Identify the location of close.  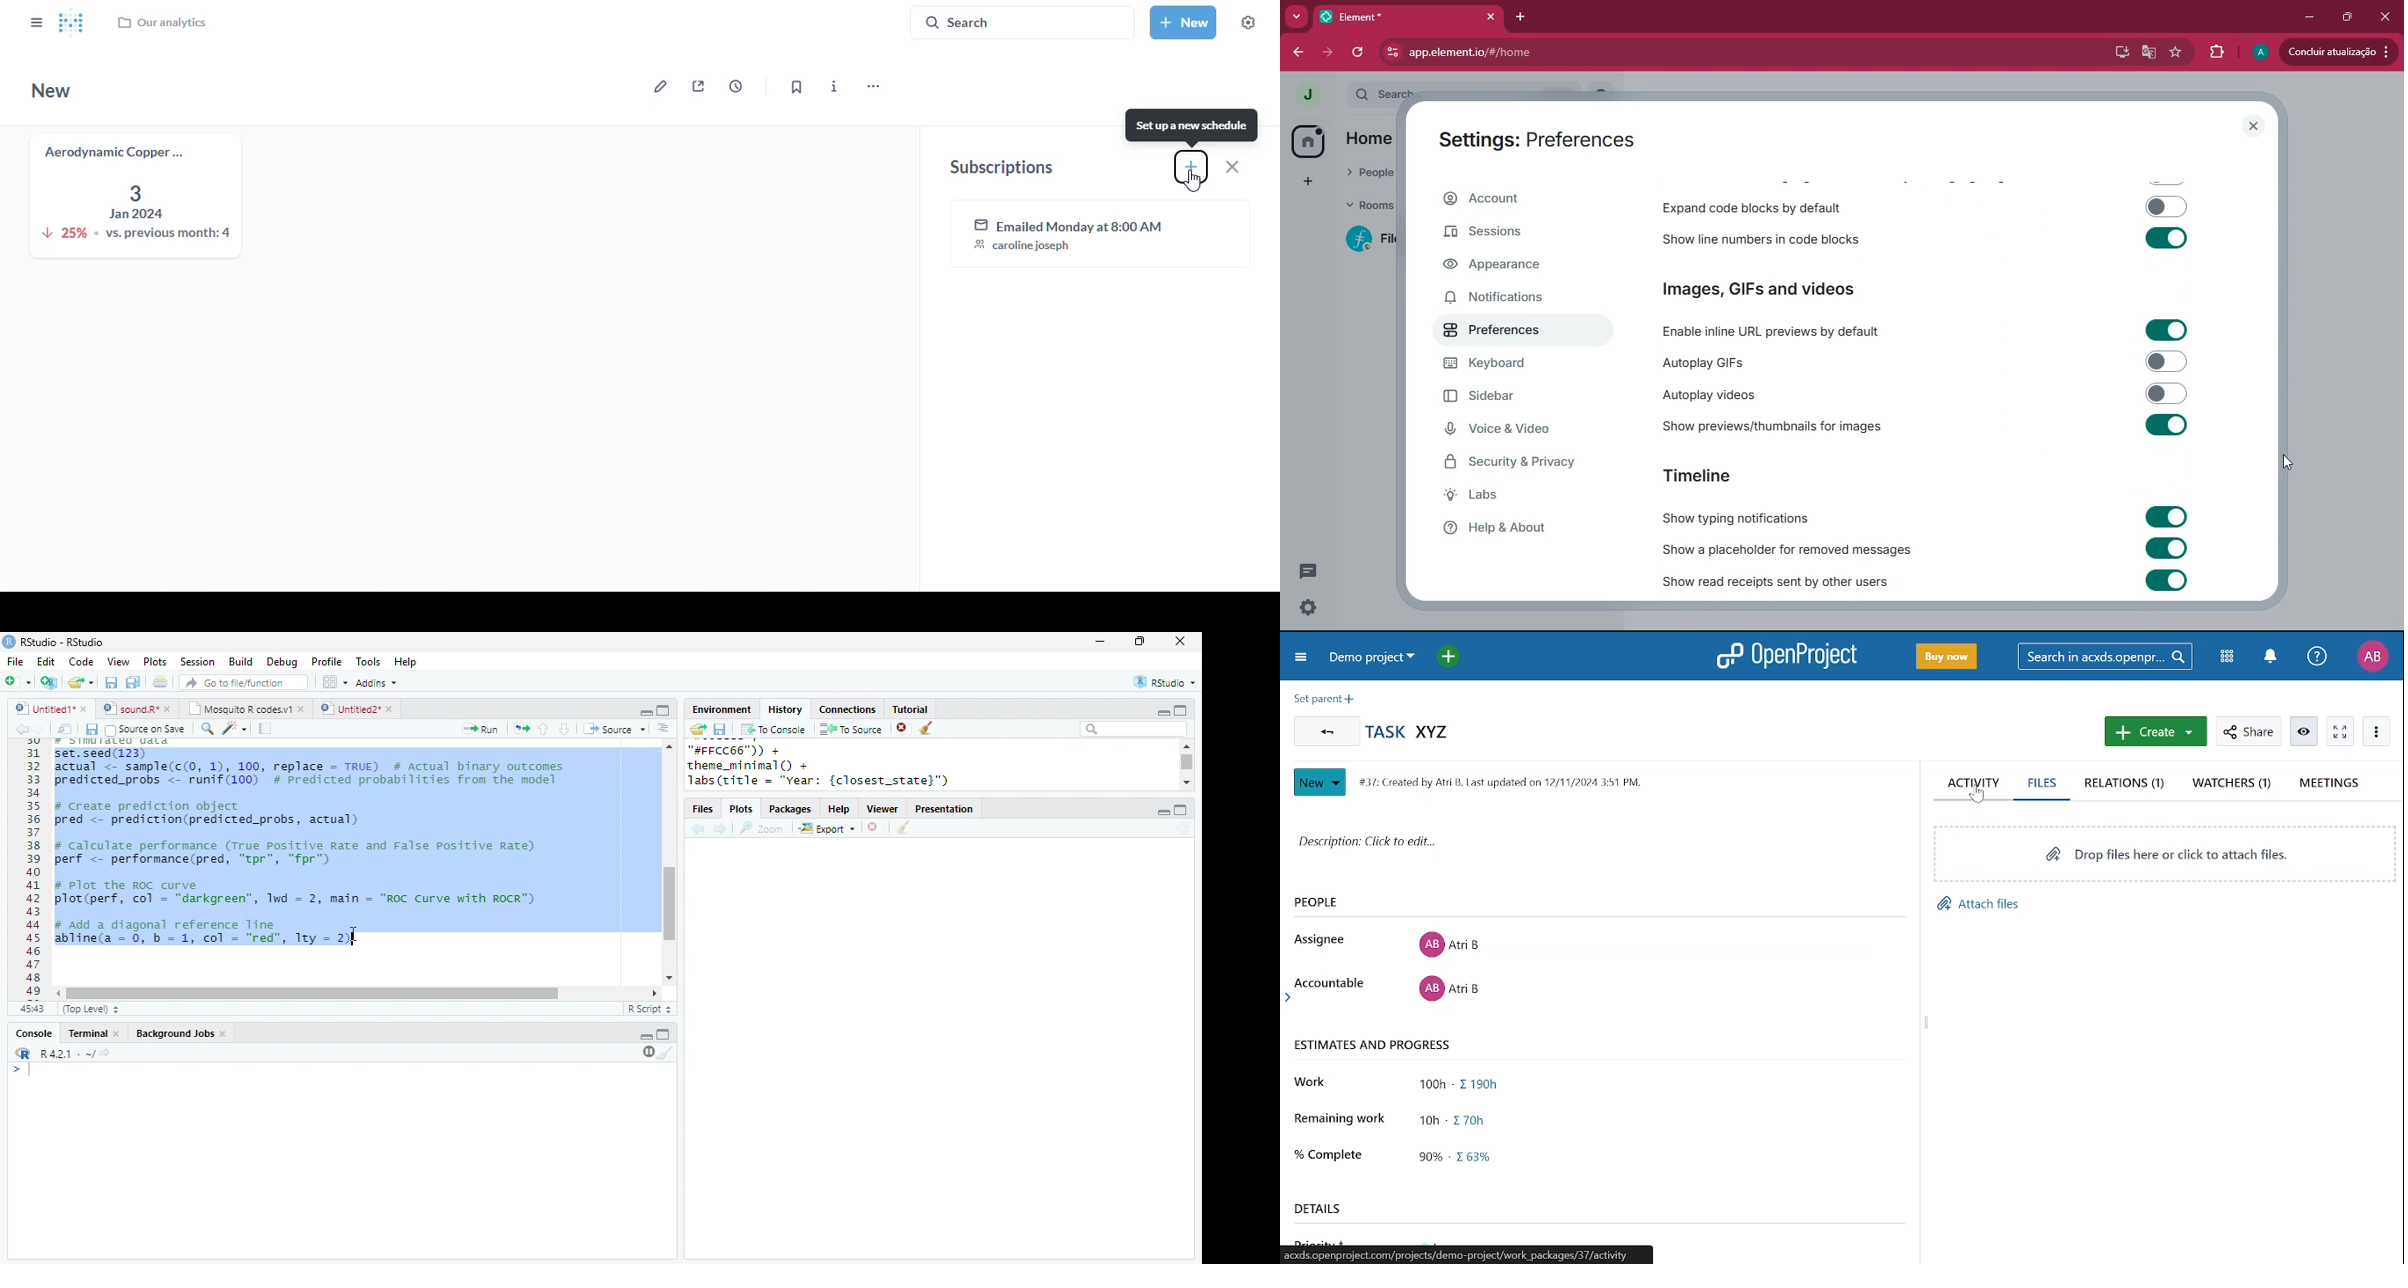
(85, 709).